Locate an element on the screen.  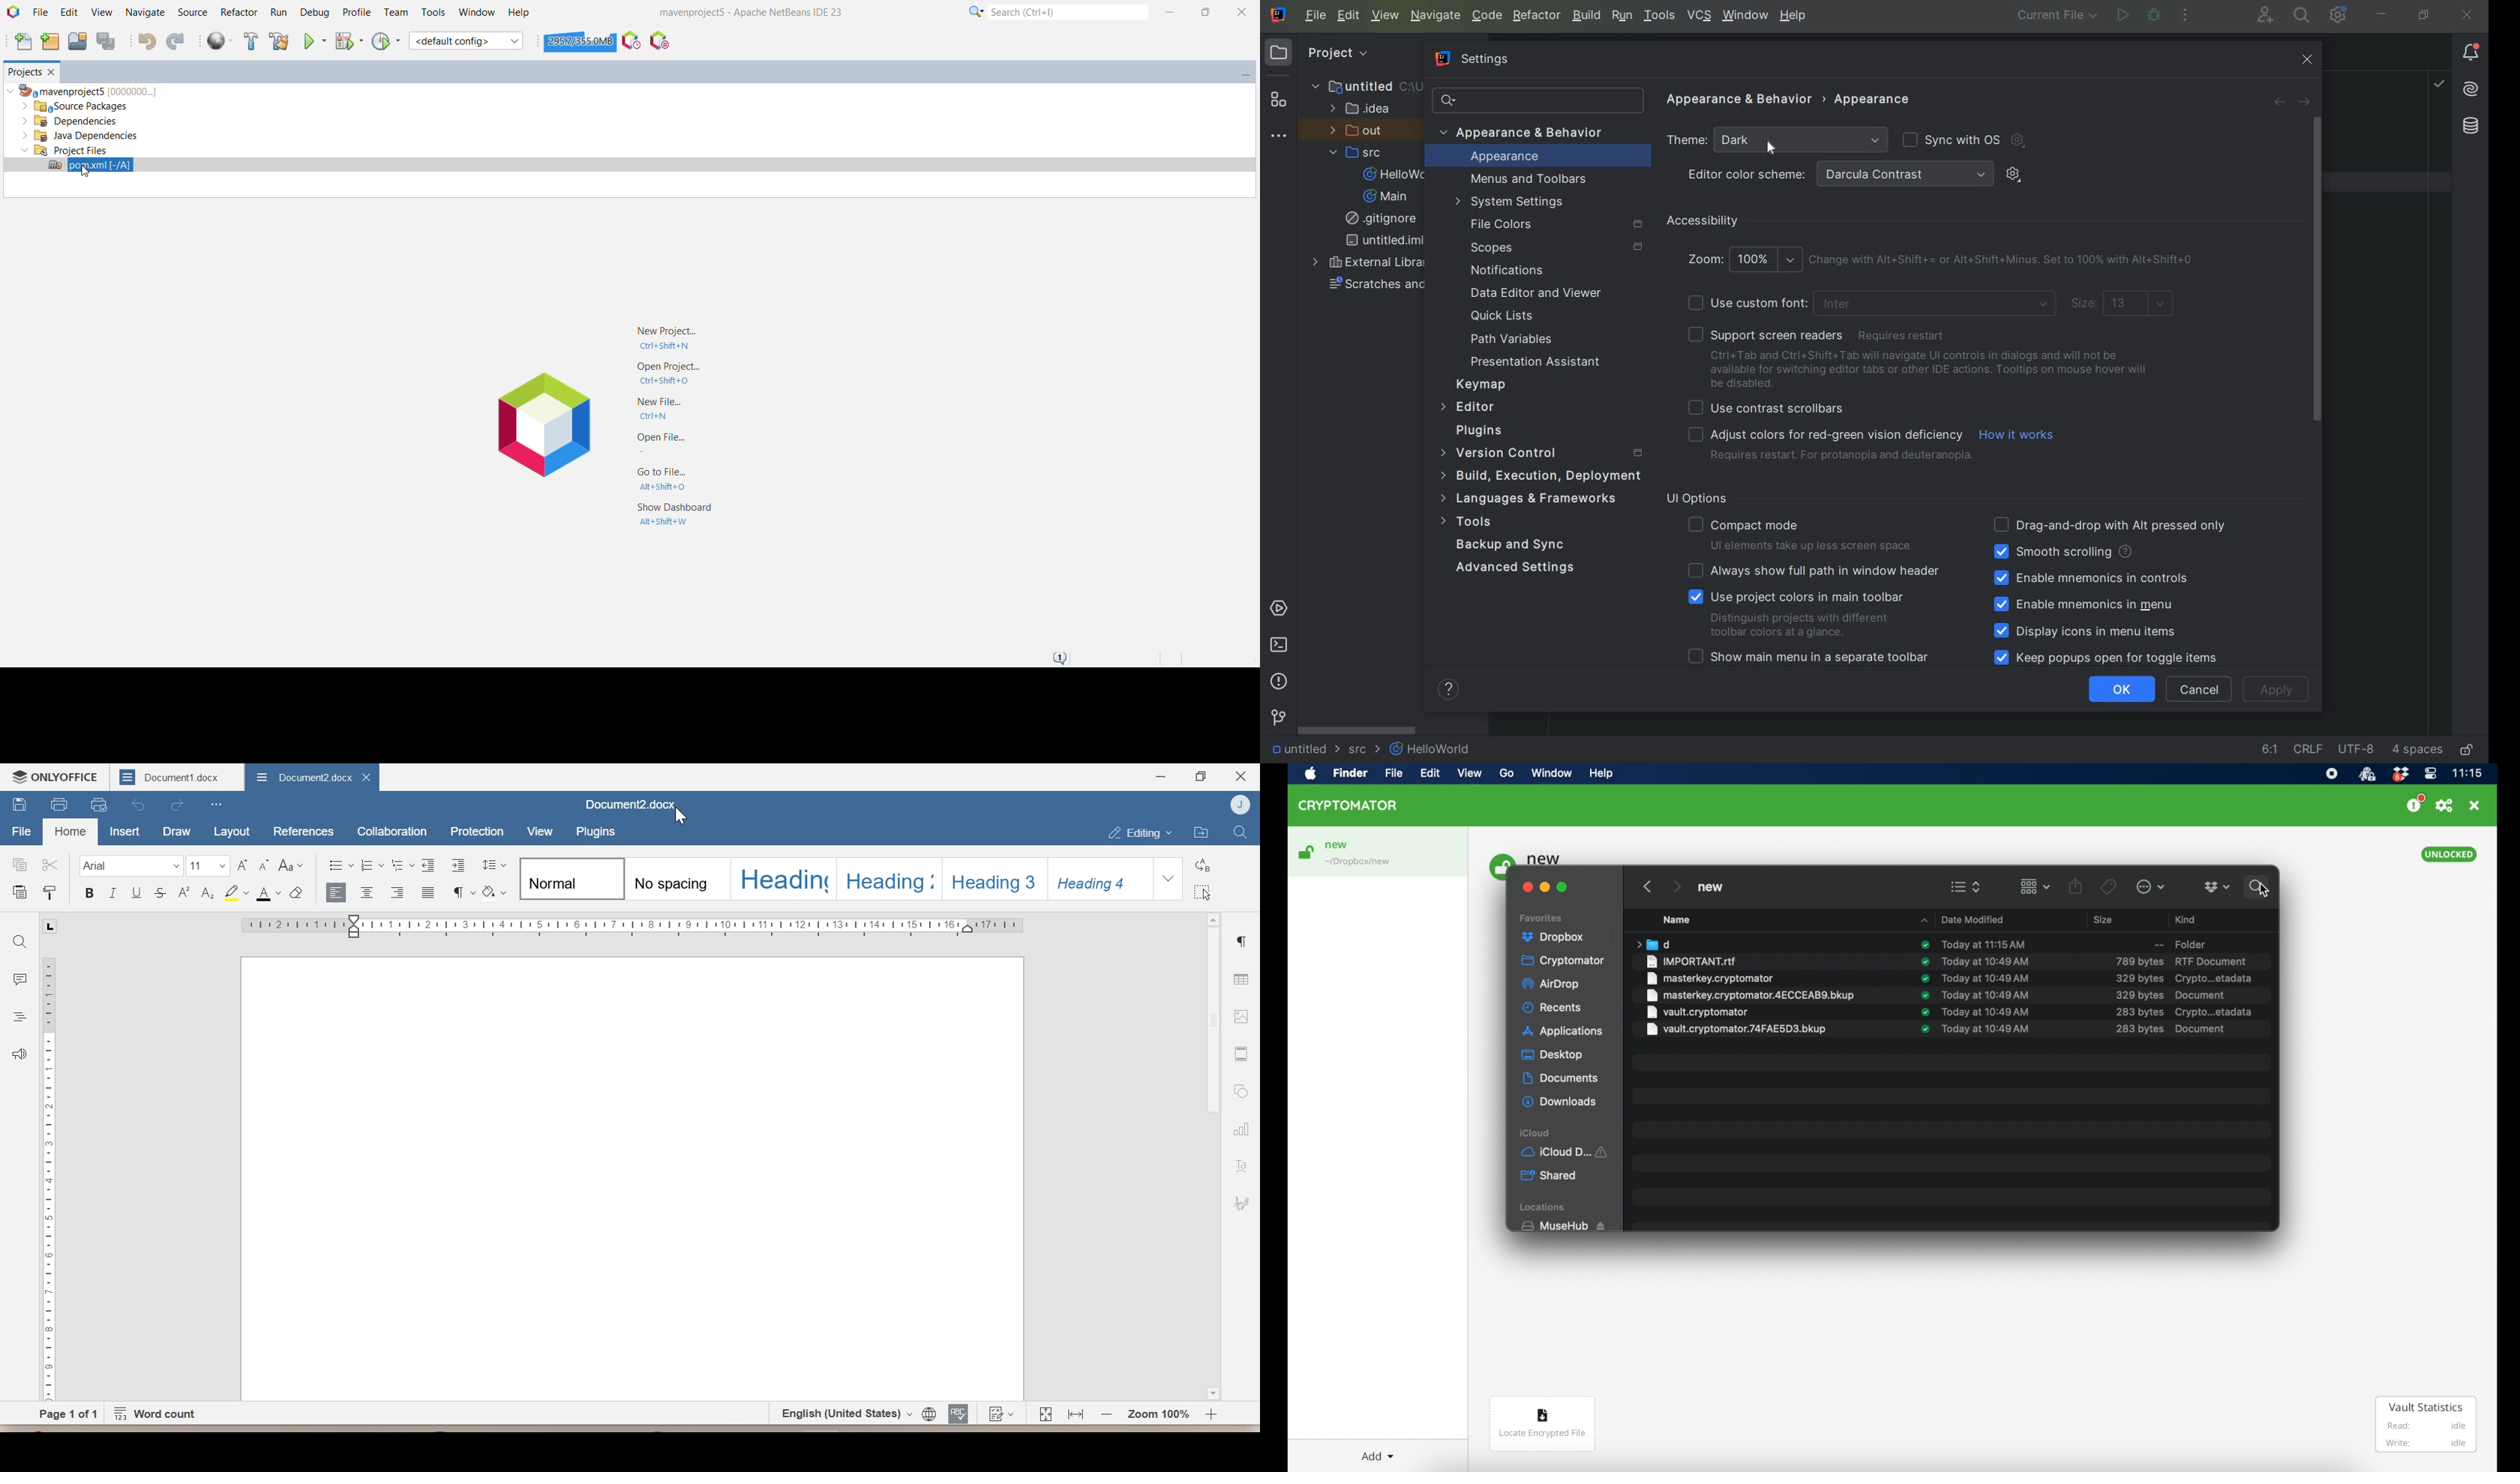
close is located at coordinates (2468, 16).